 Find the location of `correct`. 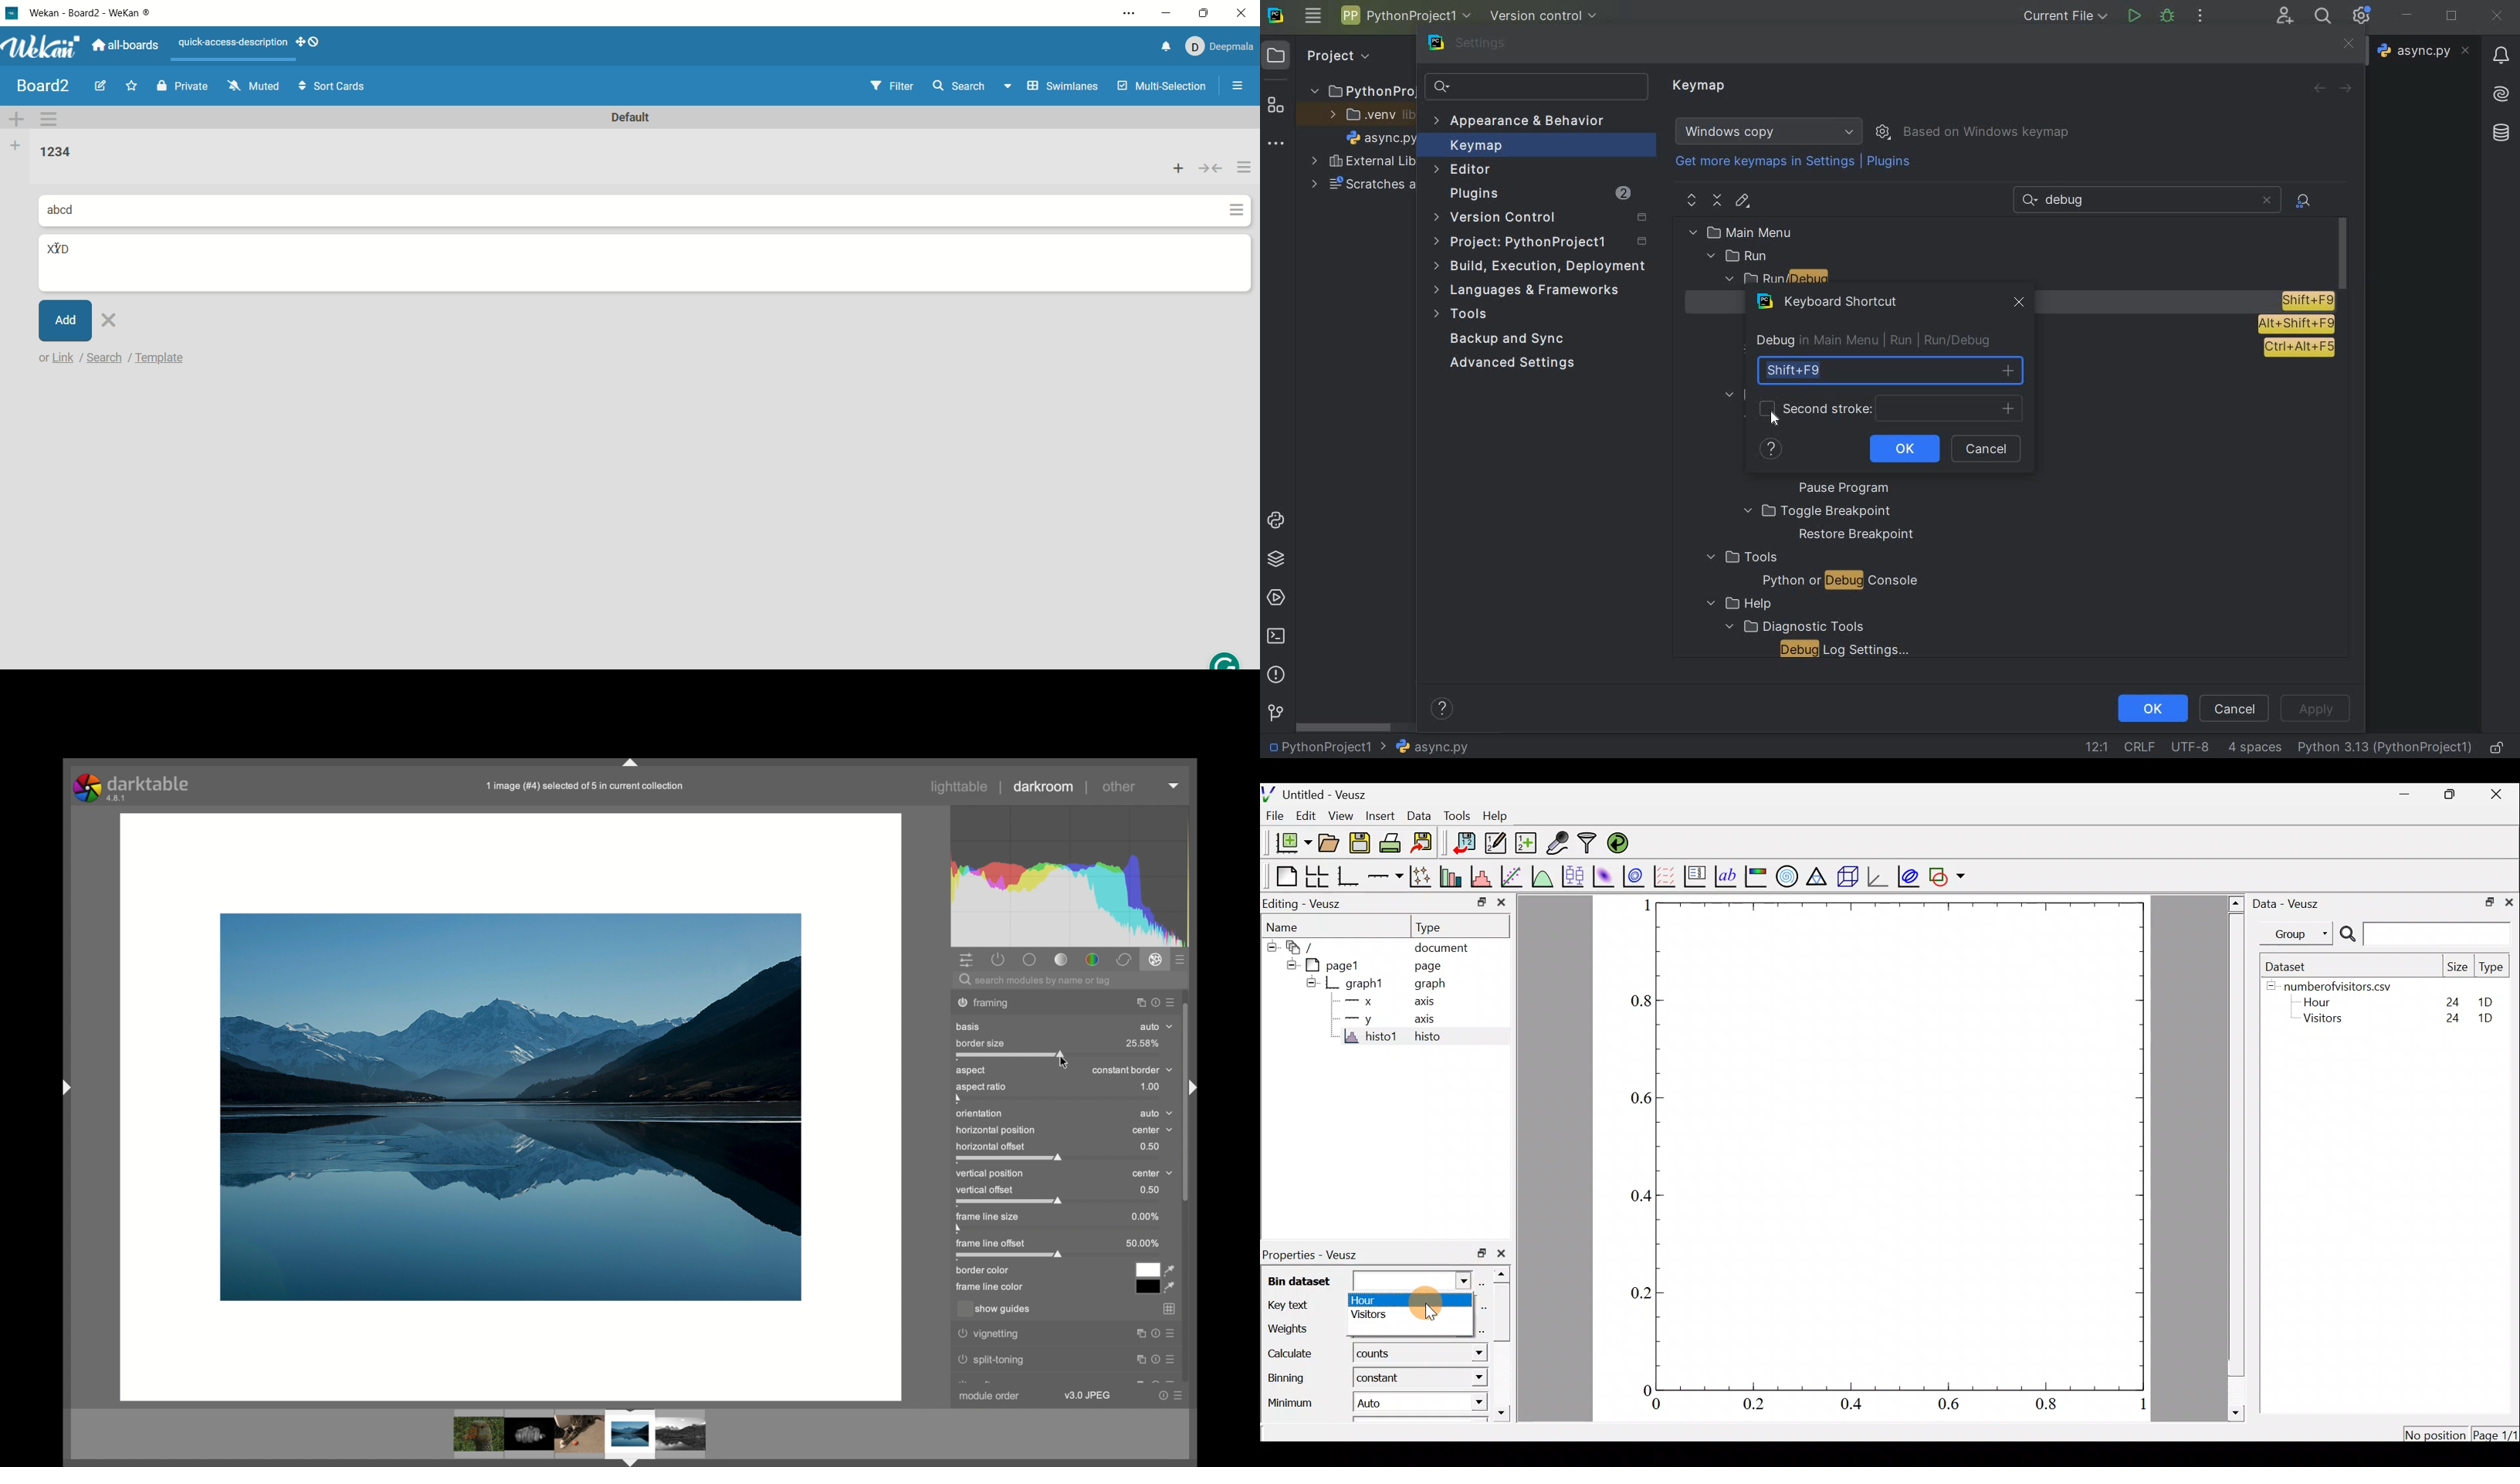

correct is located at coordinates (1125, 959).